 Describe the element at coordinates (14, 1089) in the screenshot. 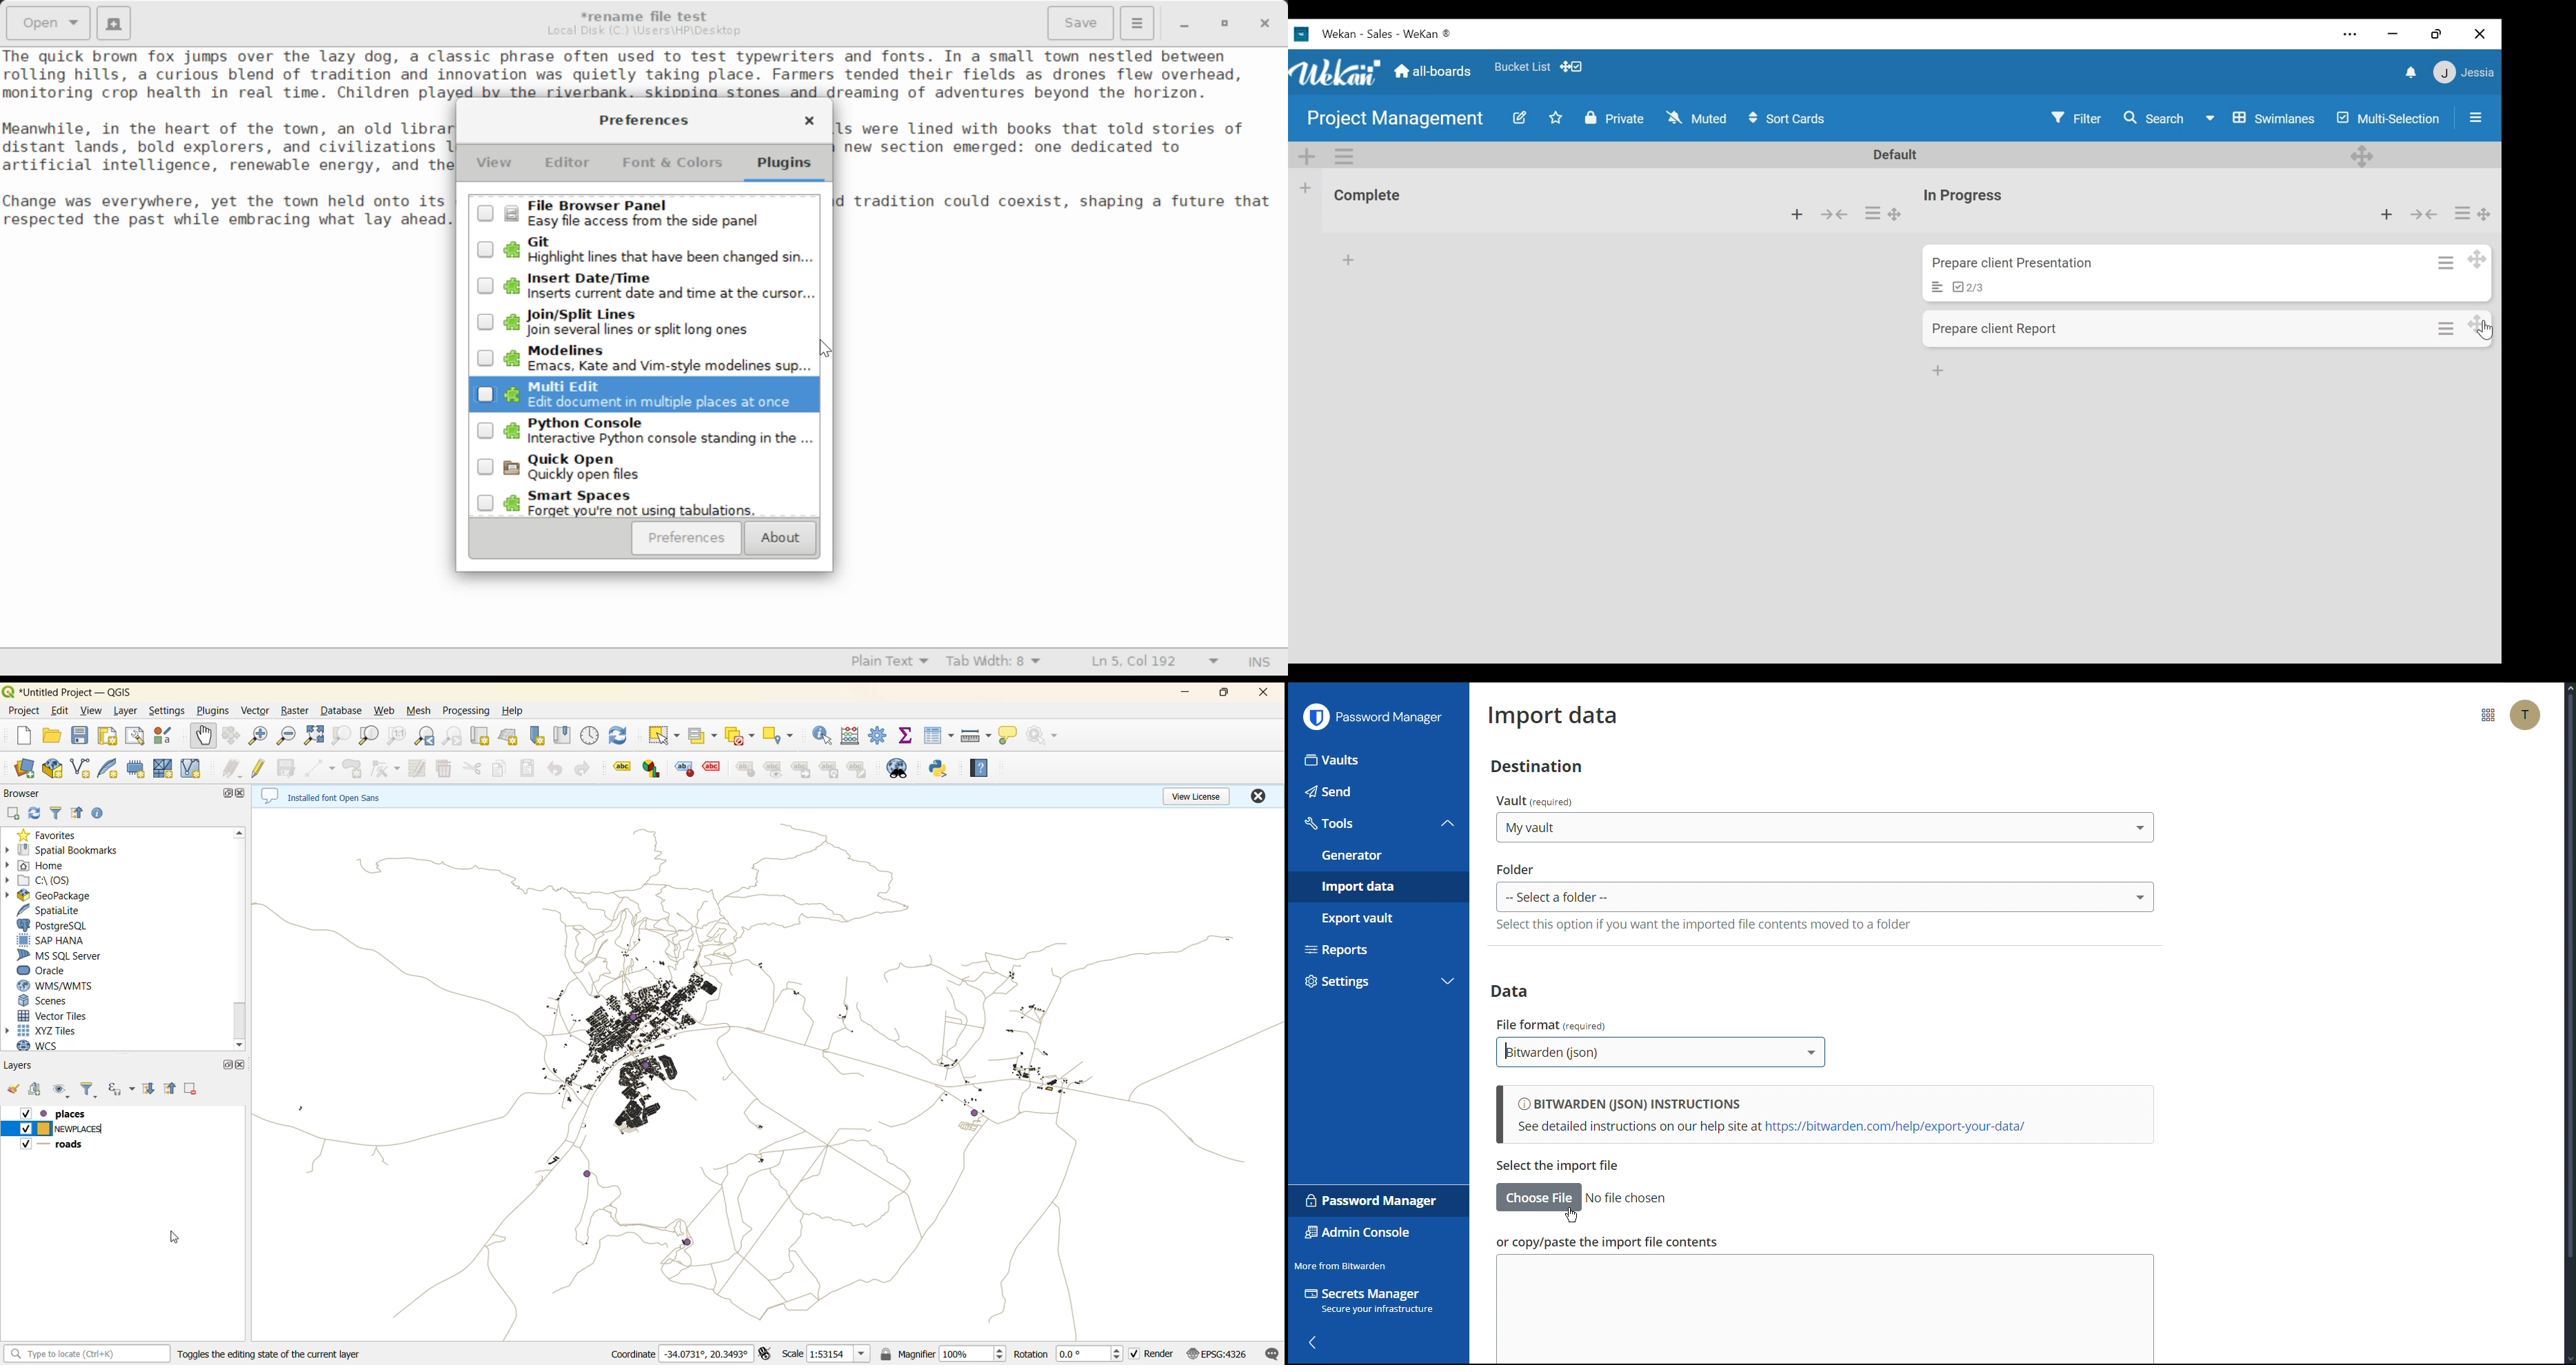

I see `open` at that location.